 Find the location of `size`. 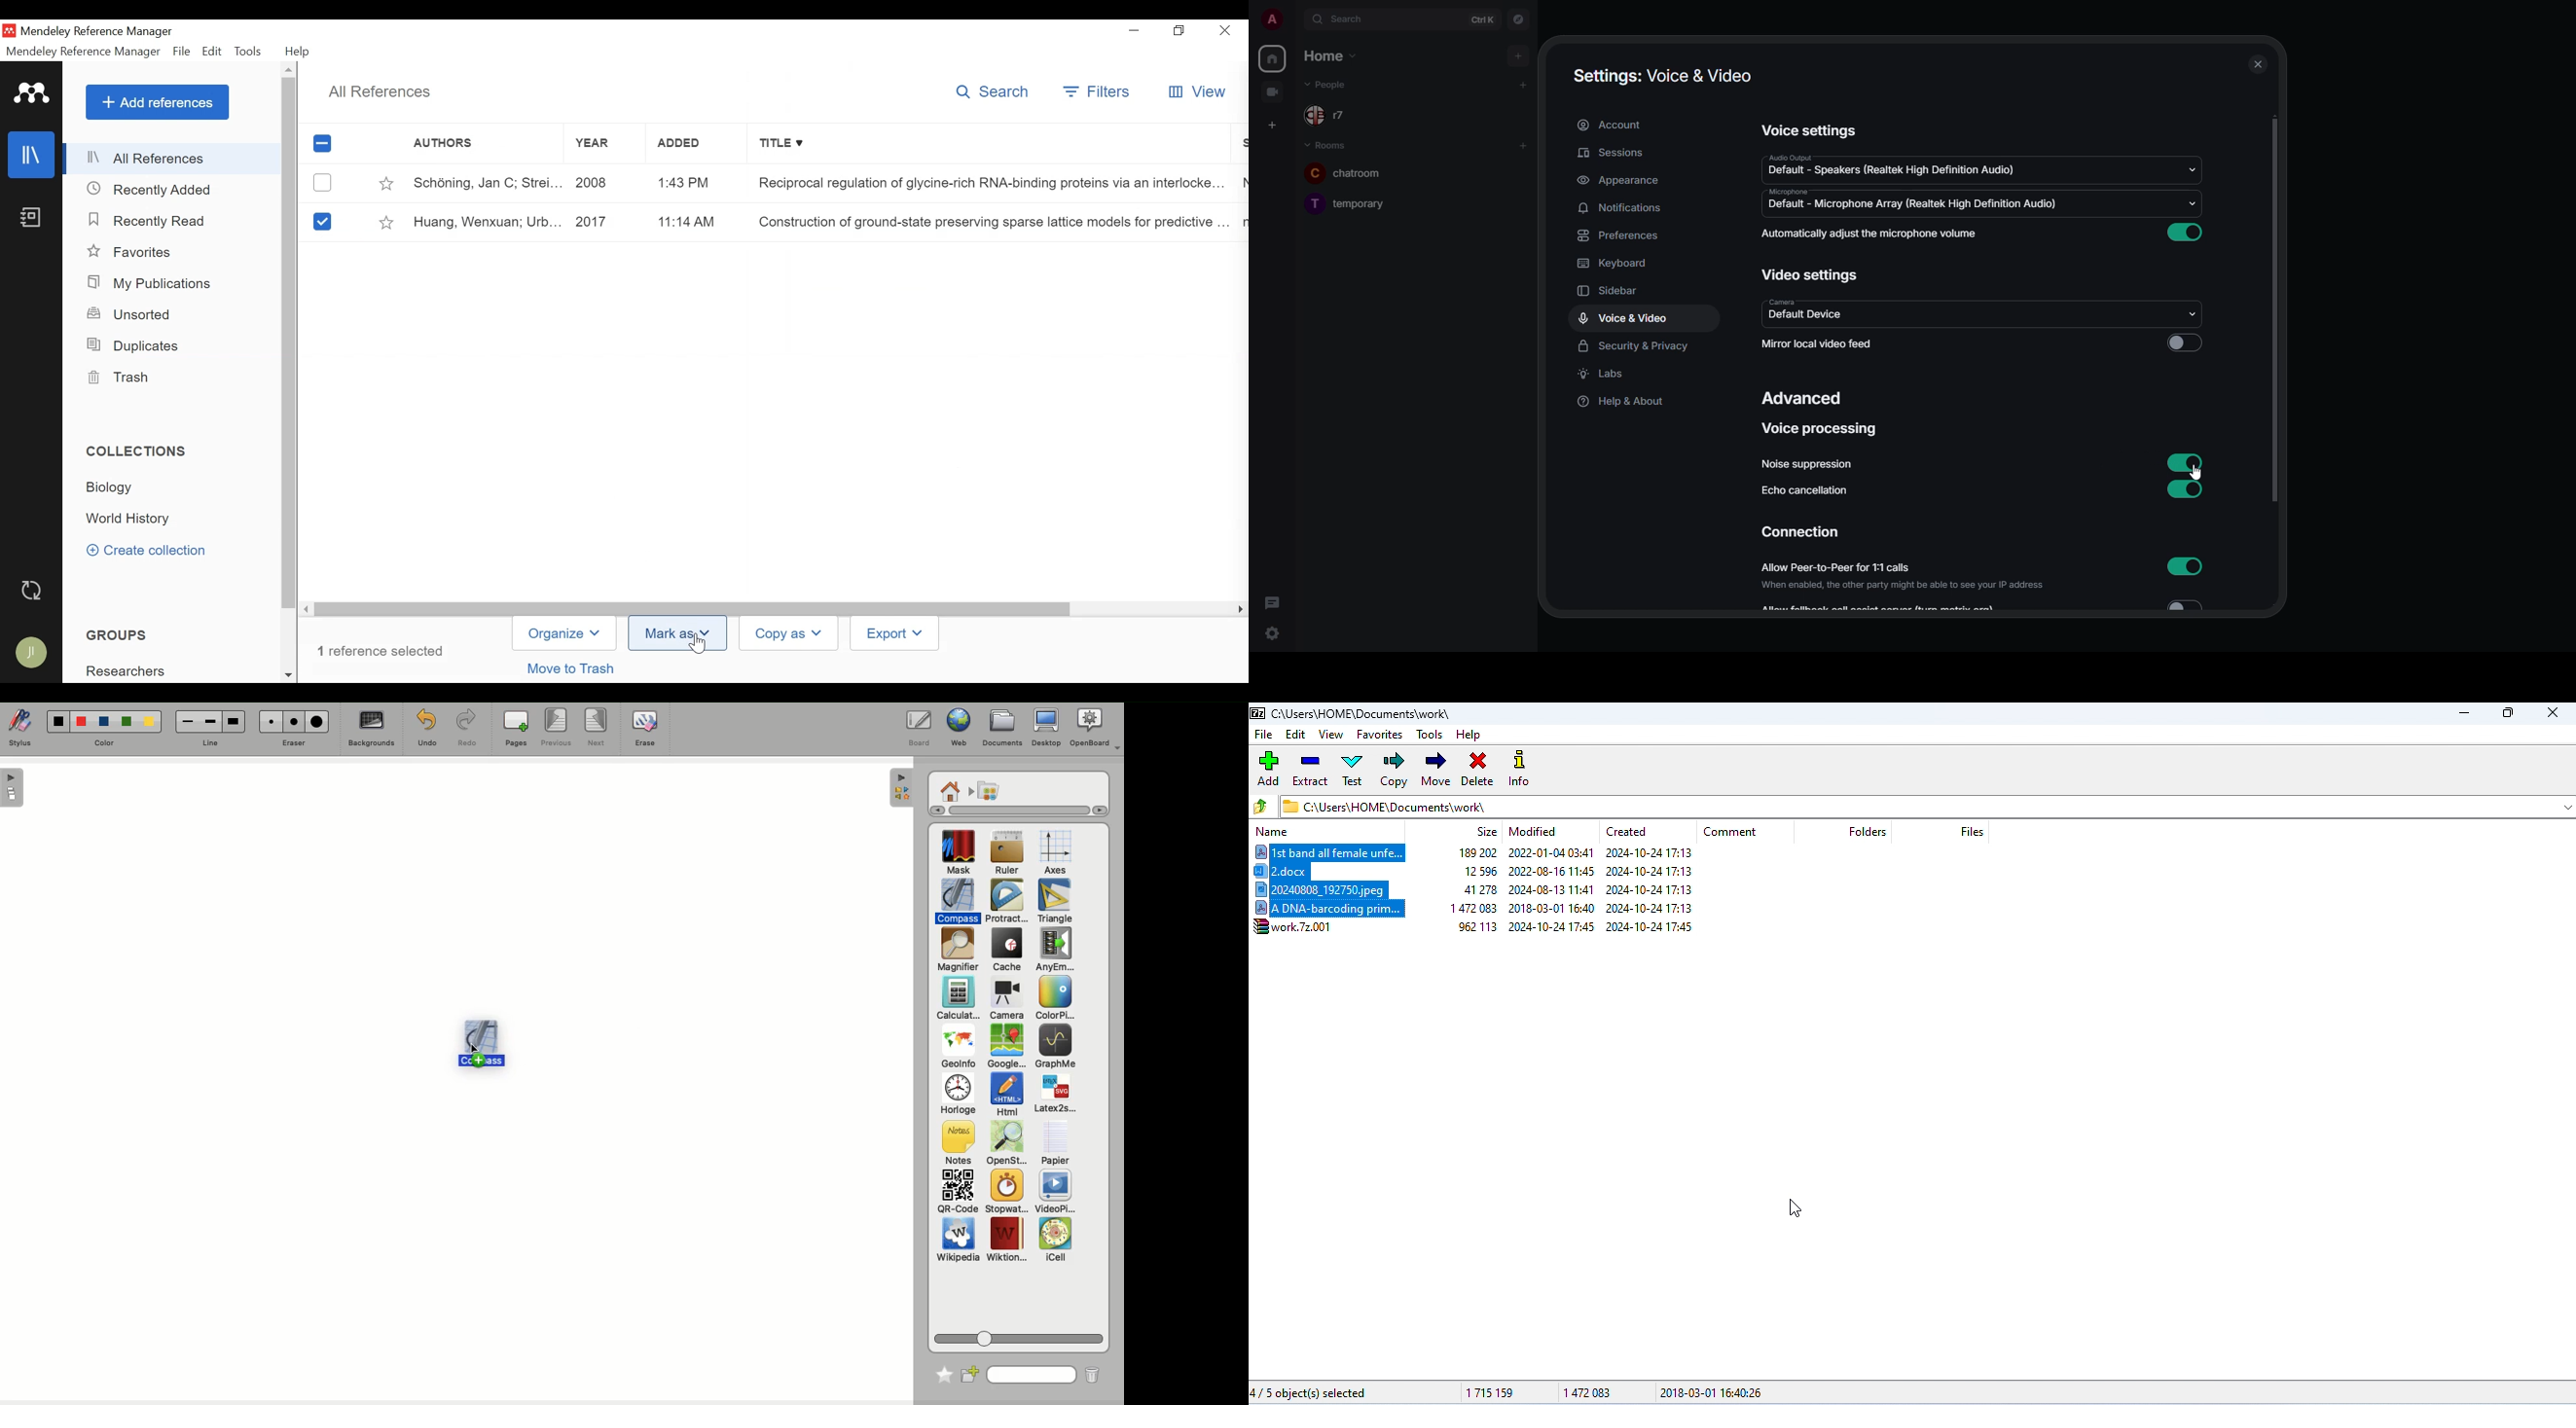

size is located at coordinates (1486, 832).